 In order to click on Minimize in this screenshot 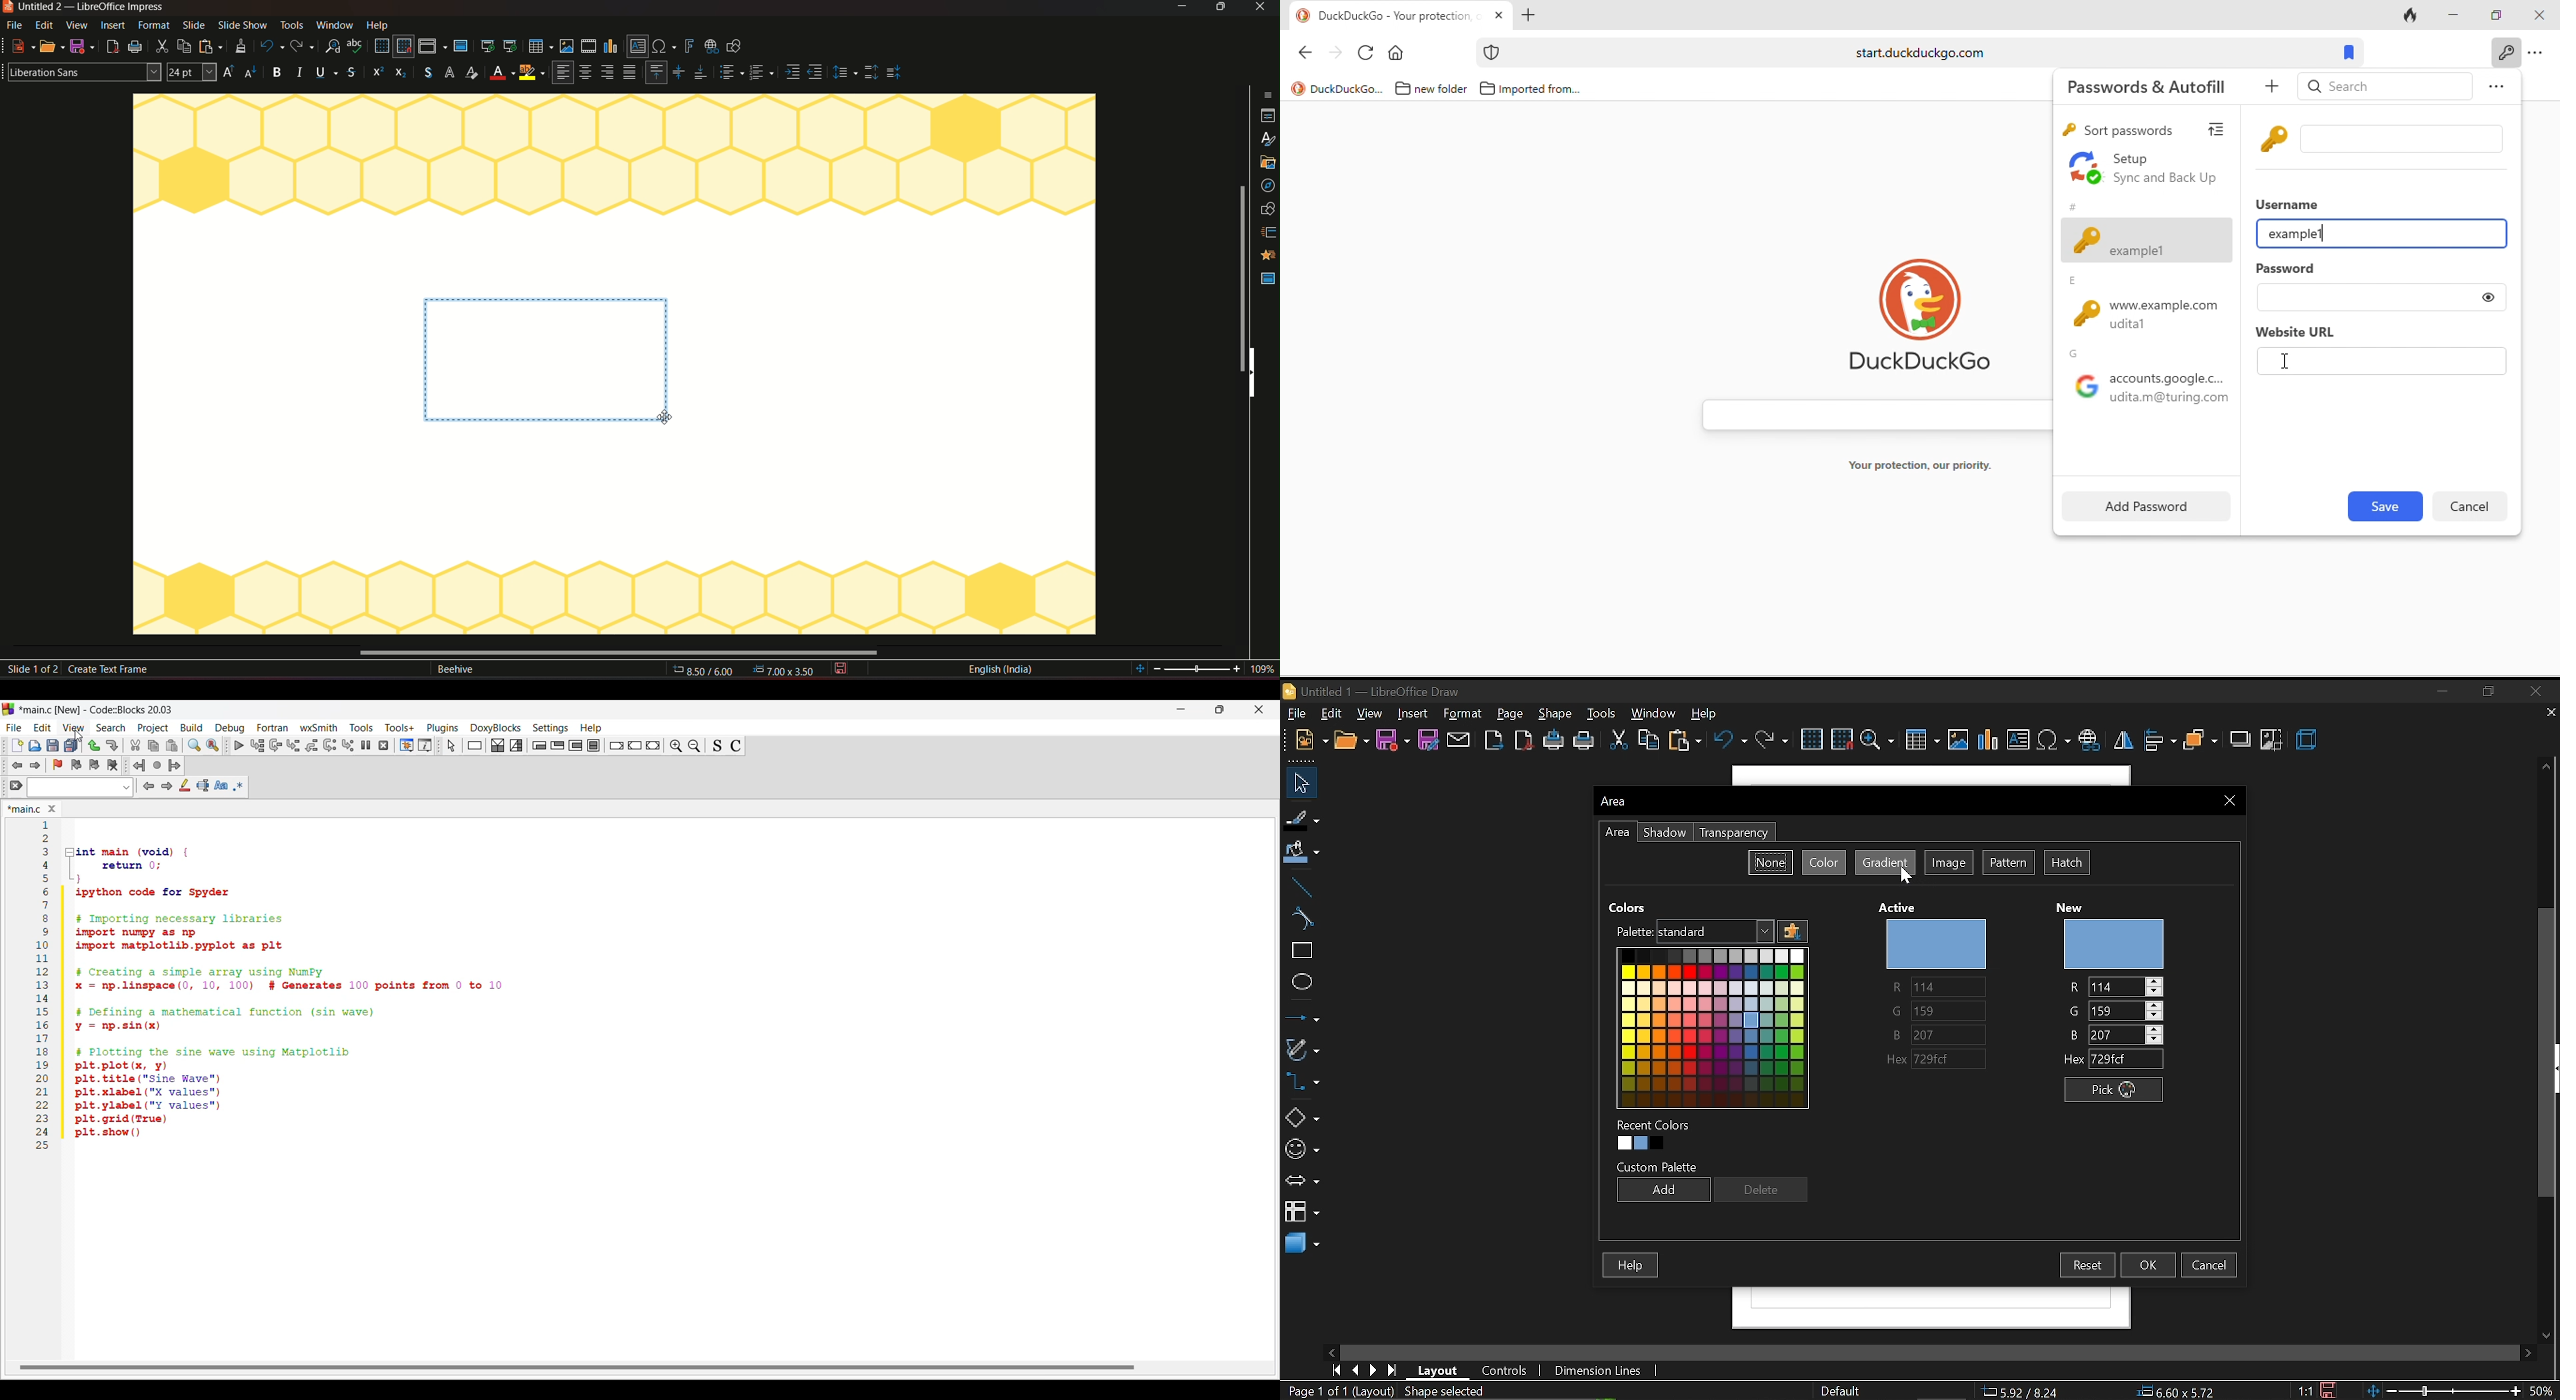, I will do `click(2439, 691)`.